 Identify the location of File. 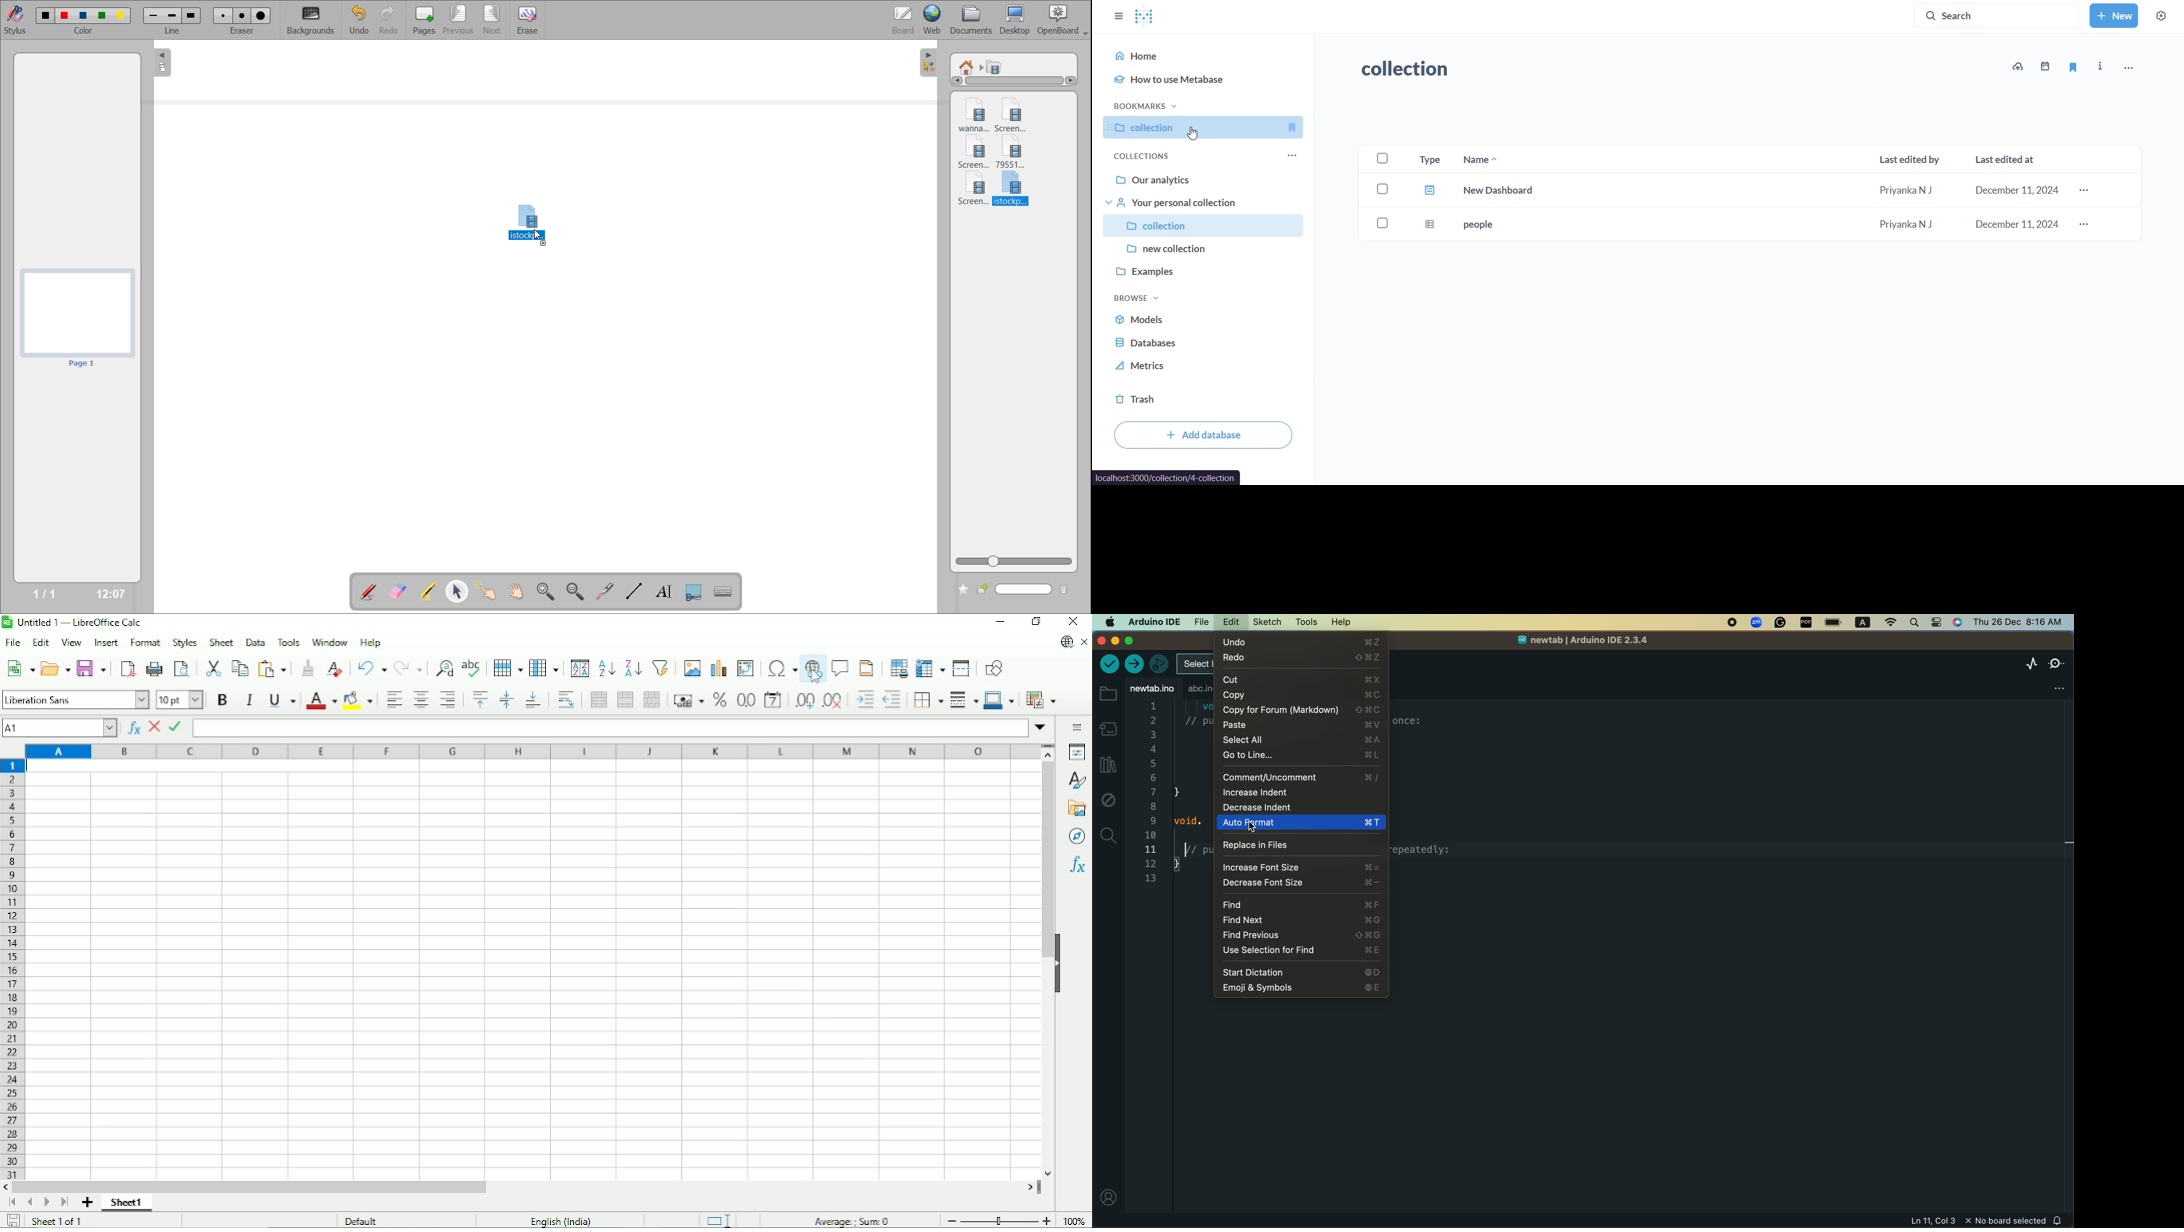
(13, 643).